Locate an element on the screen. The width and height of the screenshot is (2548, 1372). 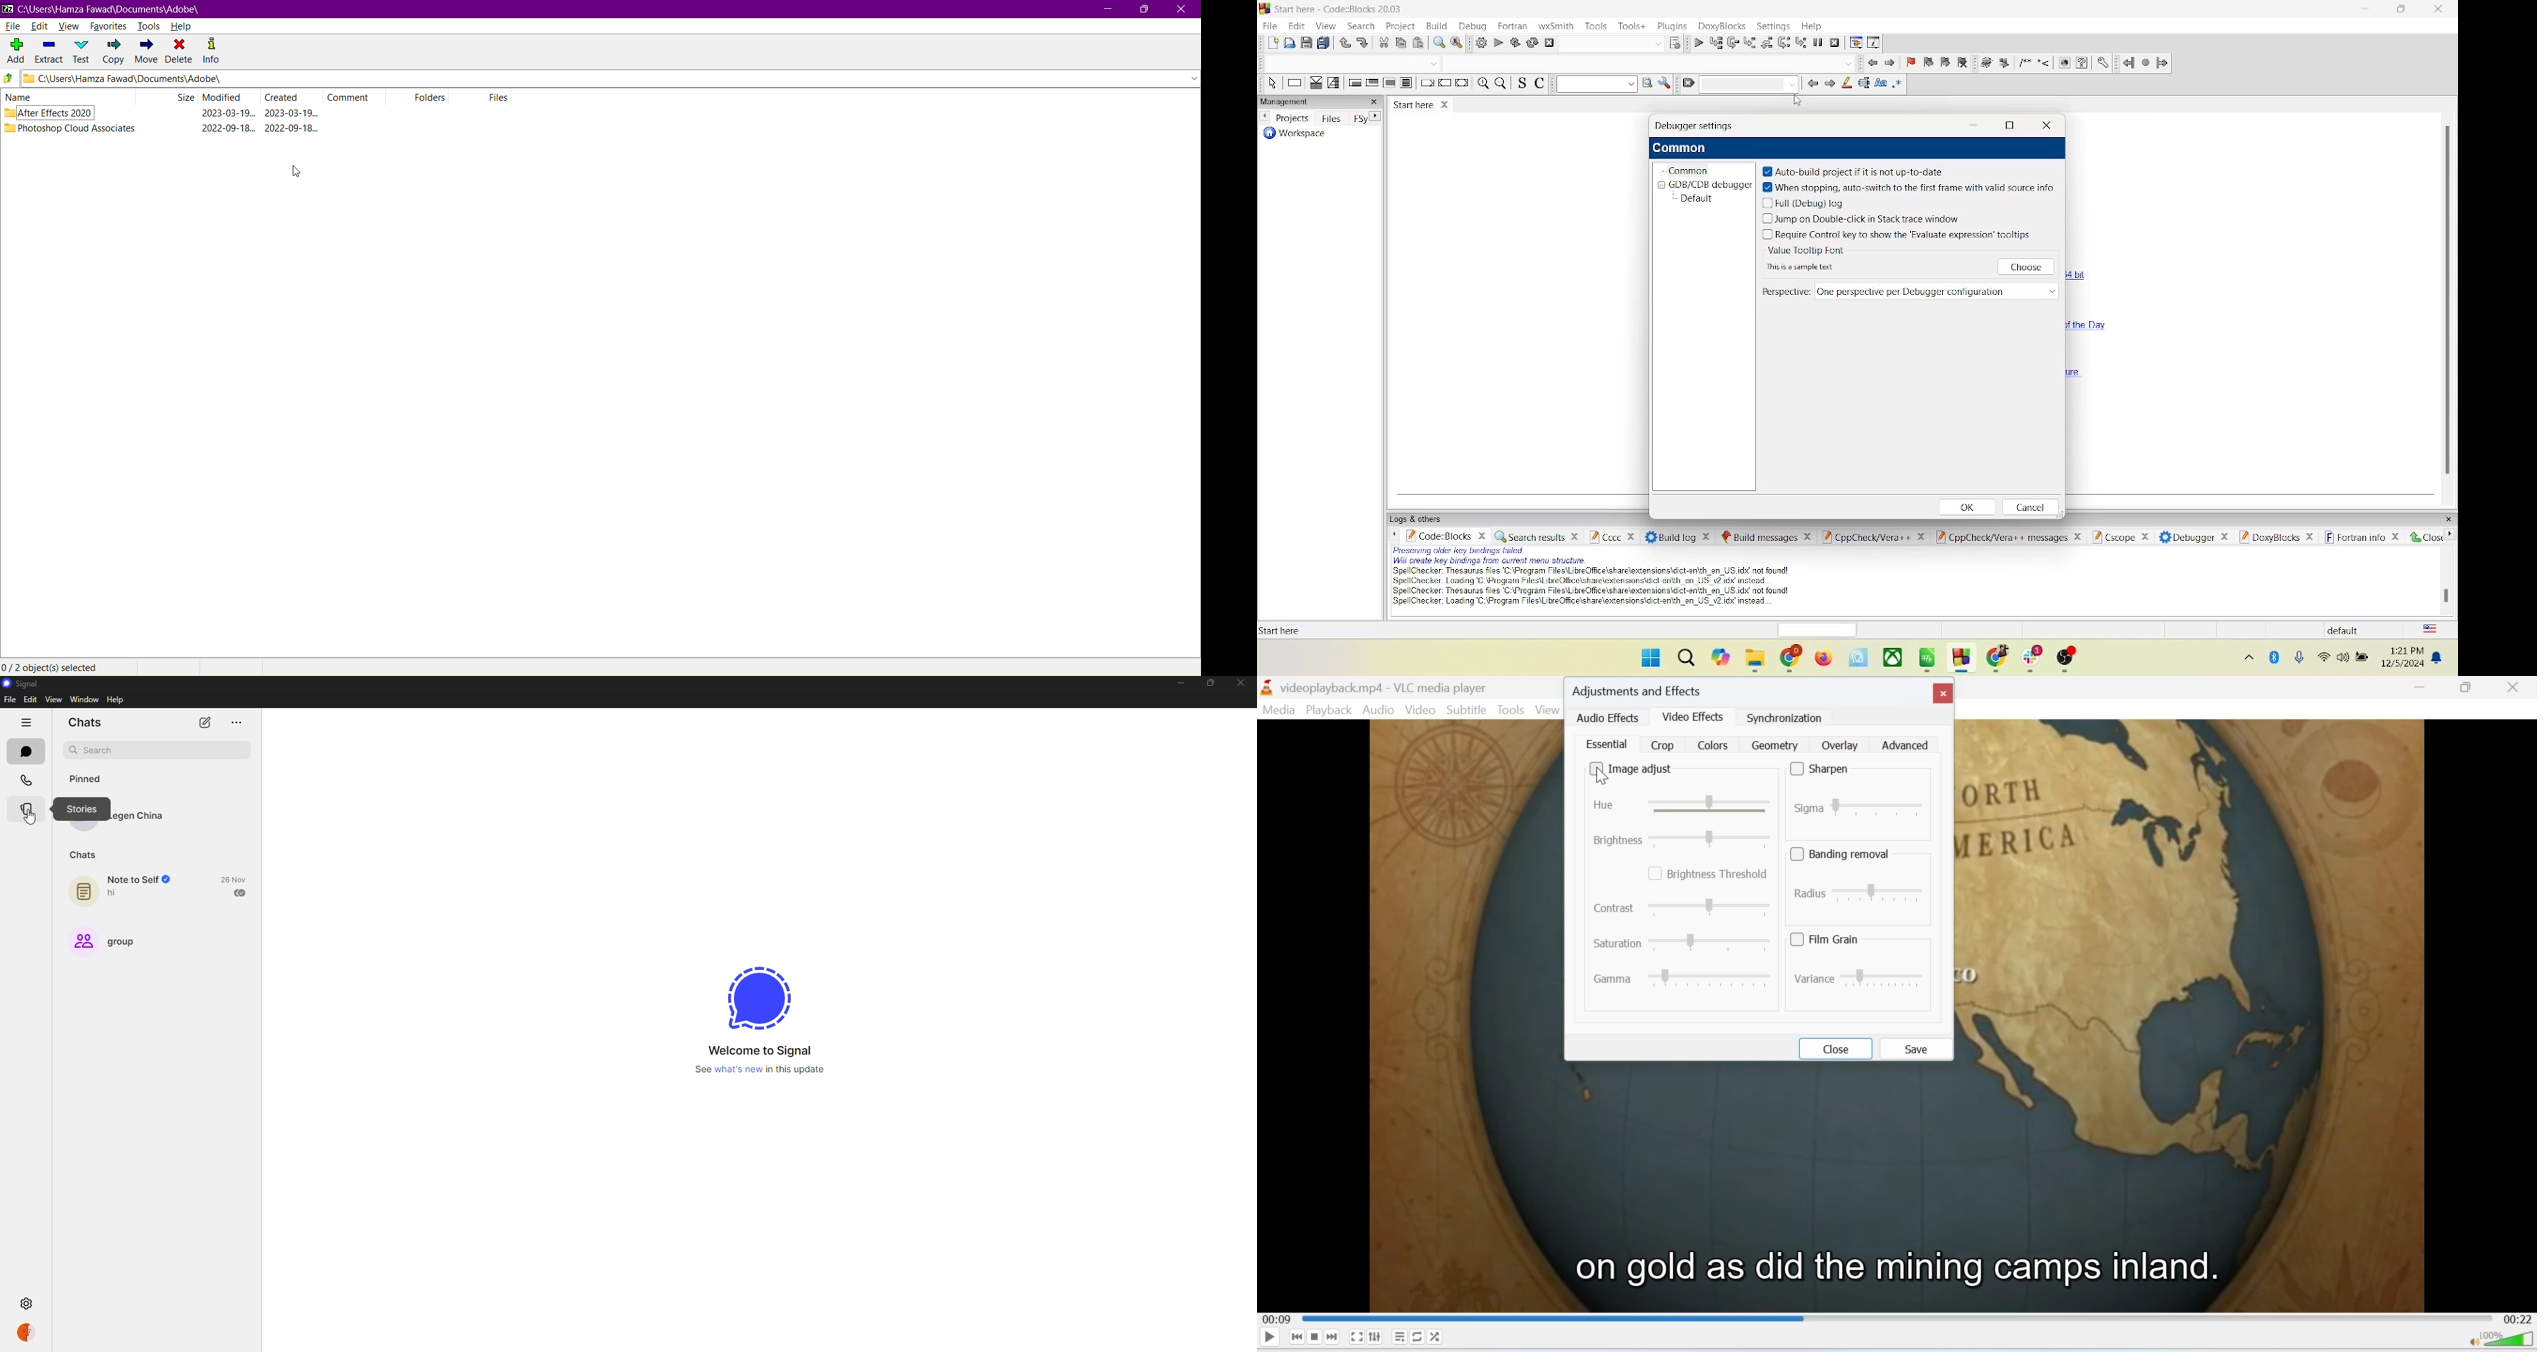
crop is located at coordinates (1662, 744).